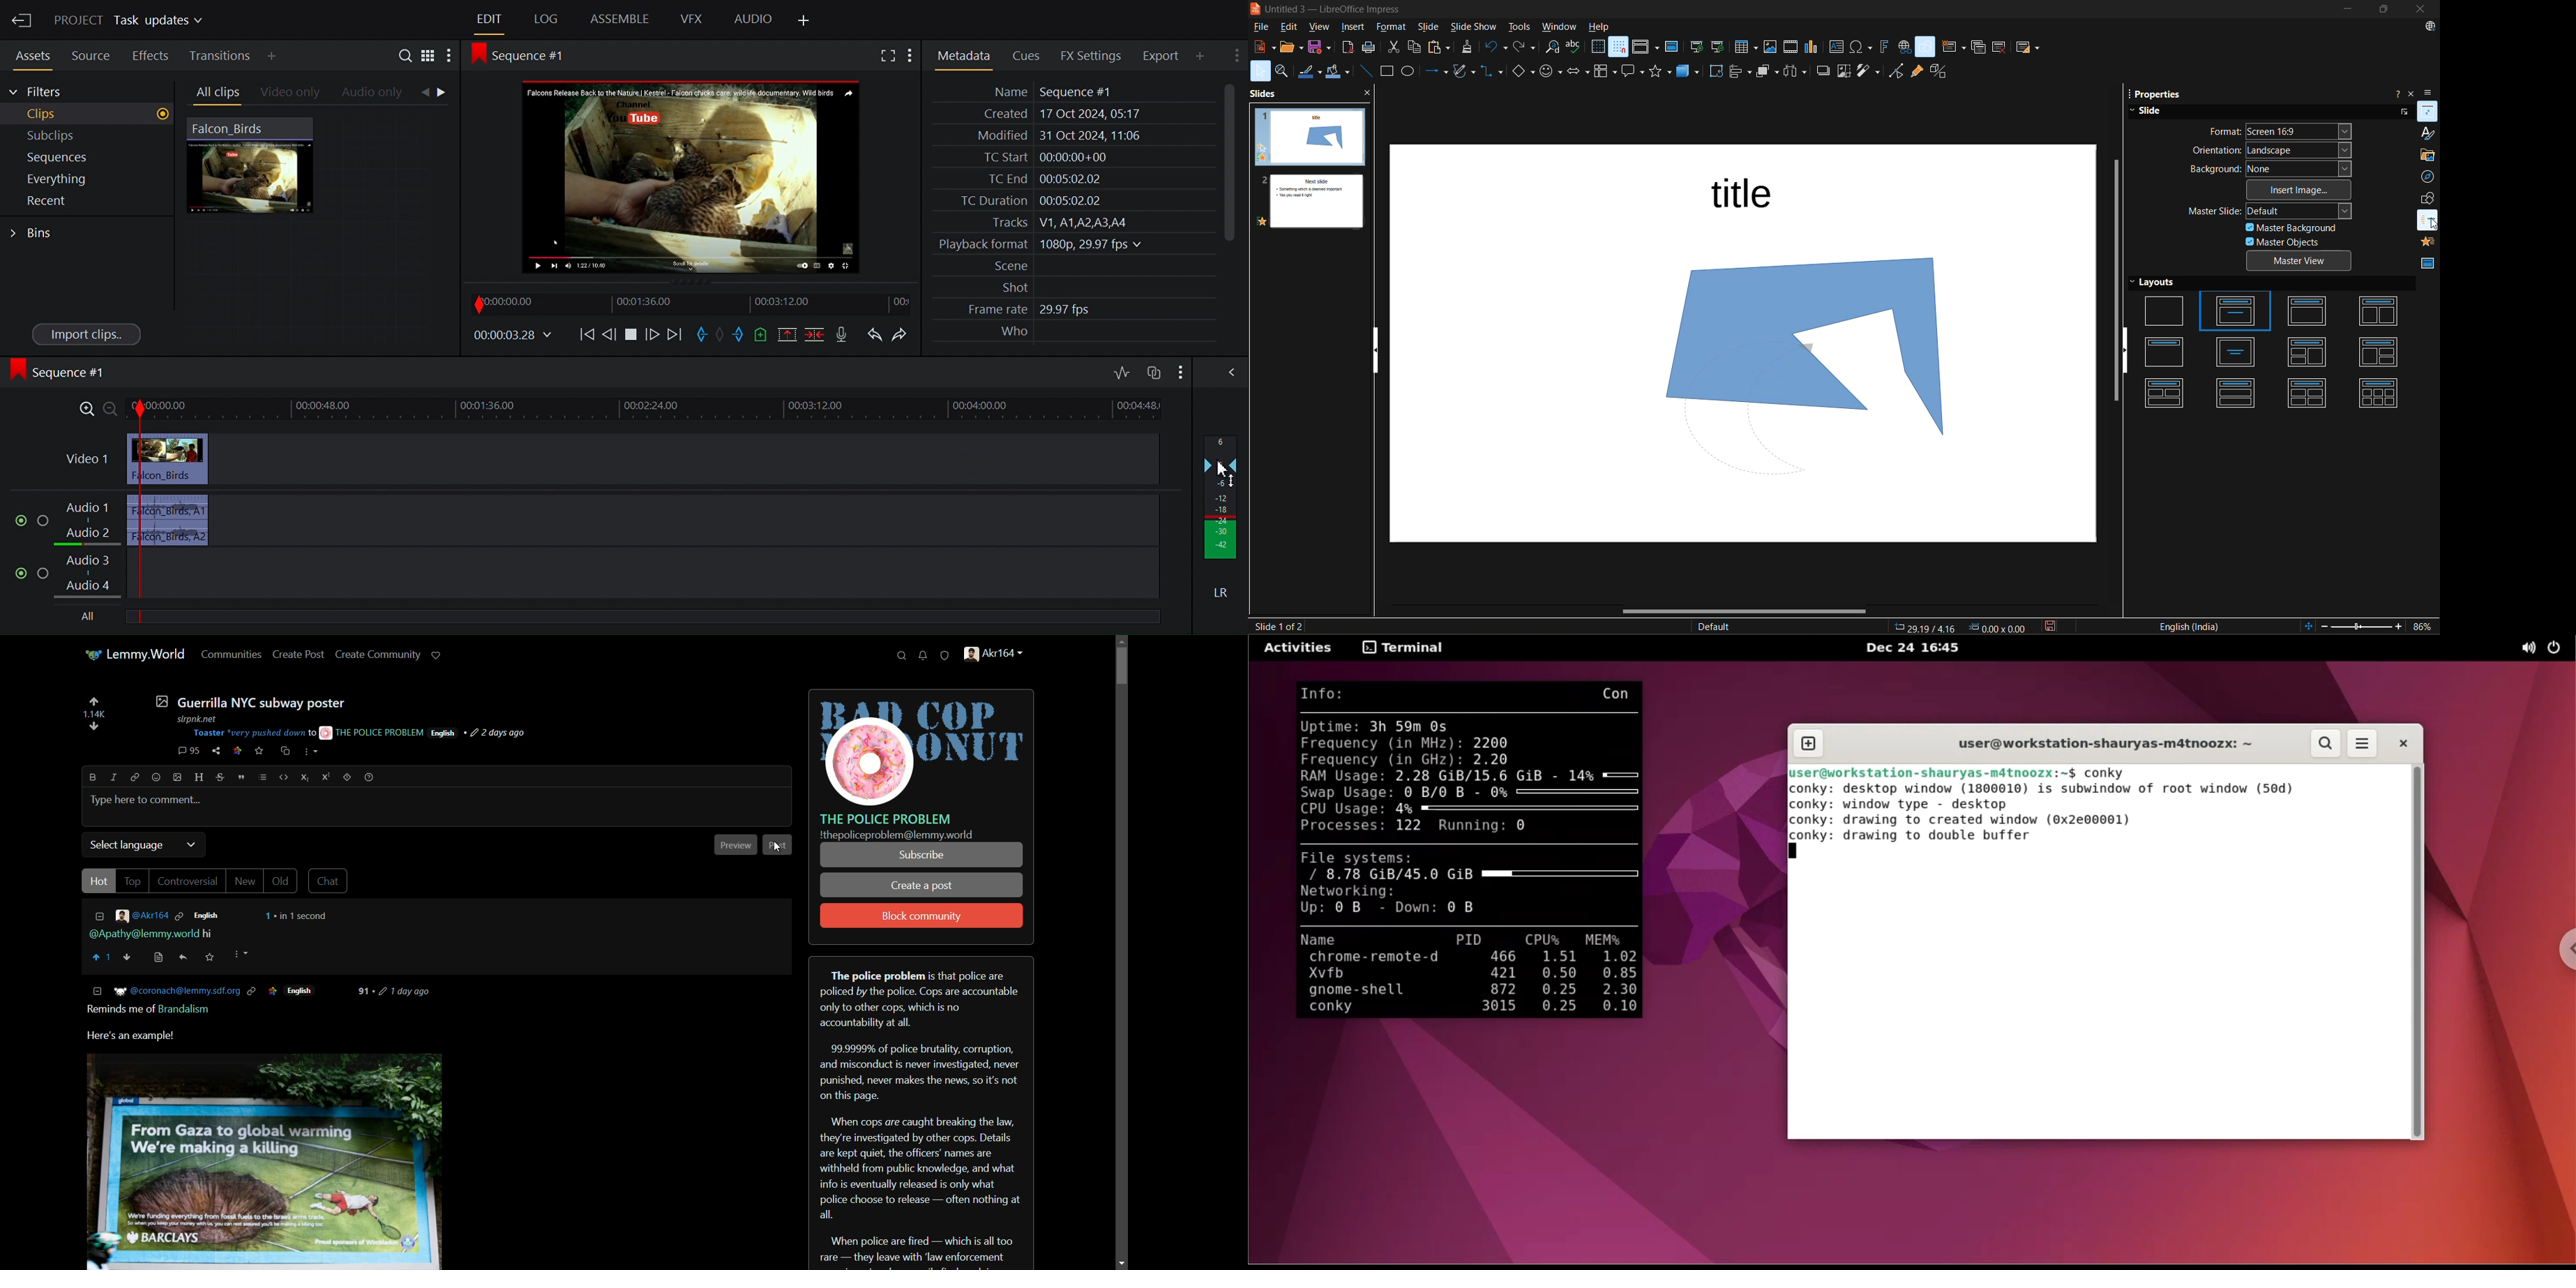 This screenshot has height=1288, width=2576. What do you see at coordinates (2352, 7) in the screenshot?
I see `minimize` at bounding box center [2352, 7].